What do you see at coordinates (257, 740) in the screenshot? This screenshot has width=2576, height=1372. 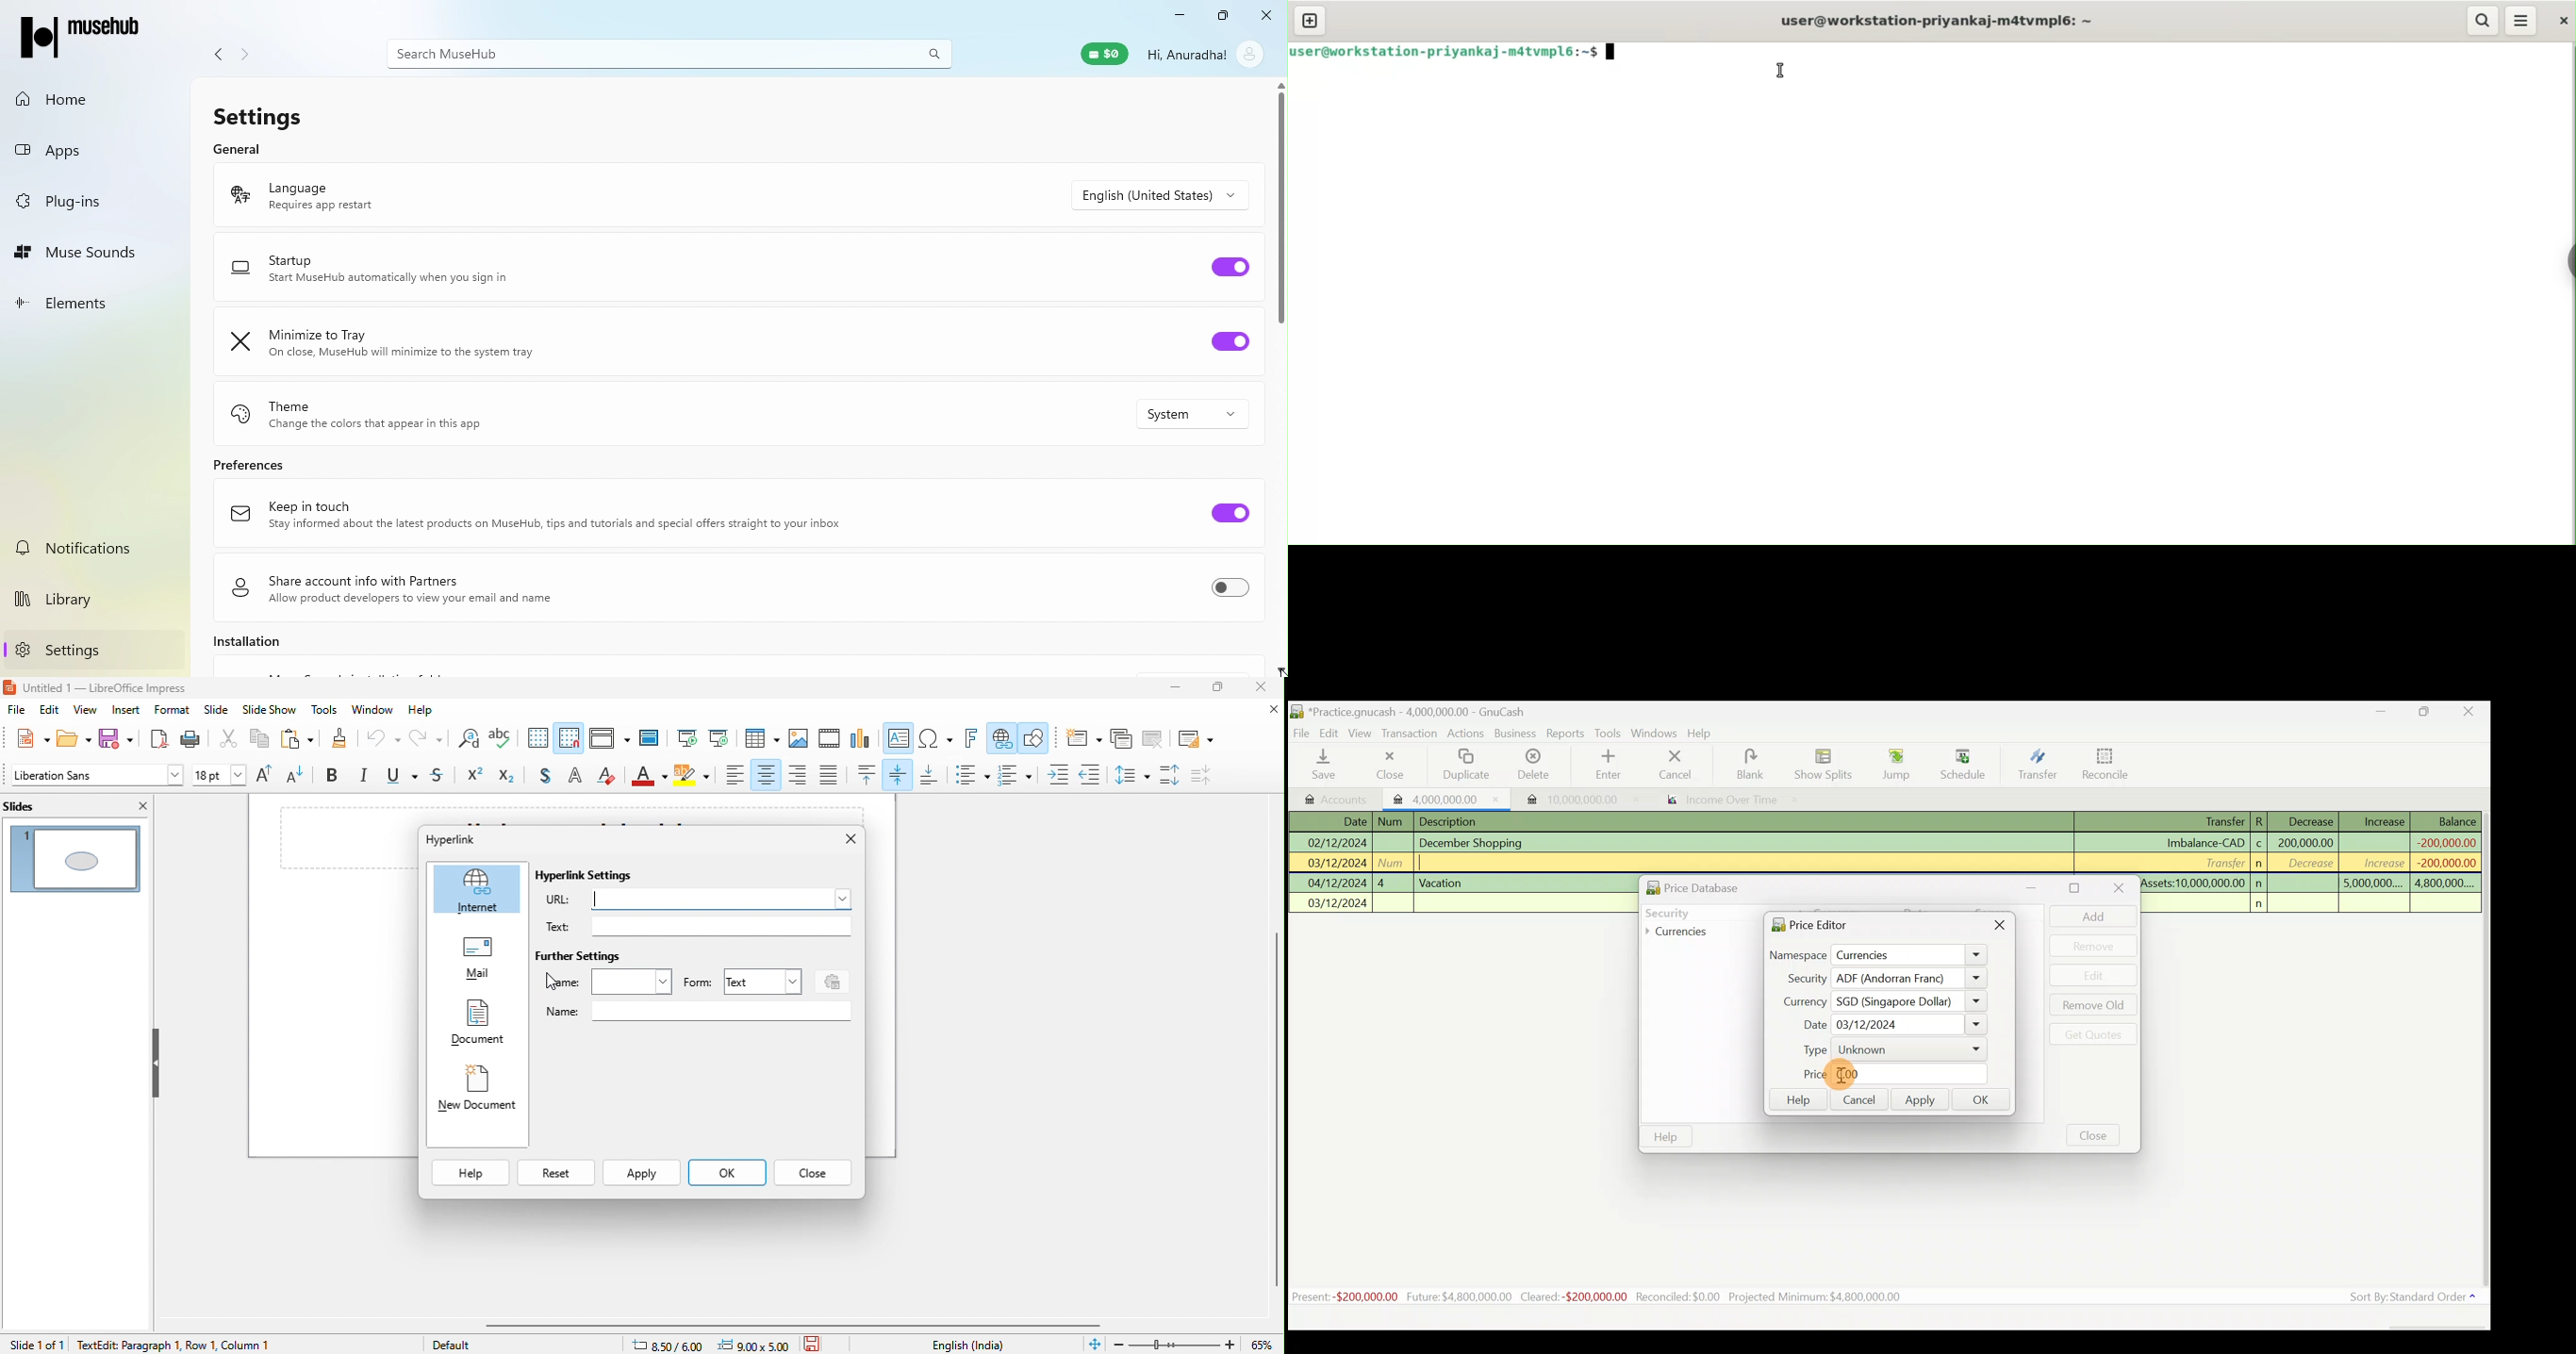 I see `copy` at bounding box center [257, 740].